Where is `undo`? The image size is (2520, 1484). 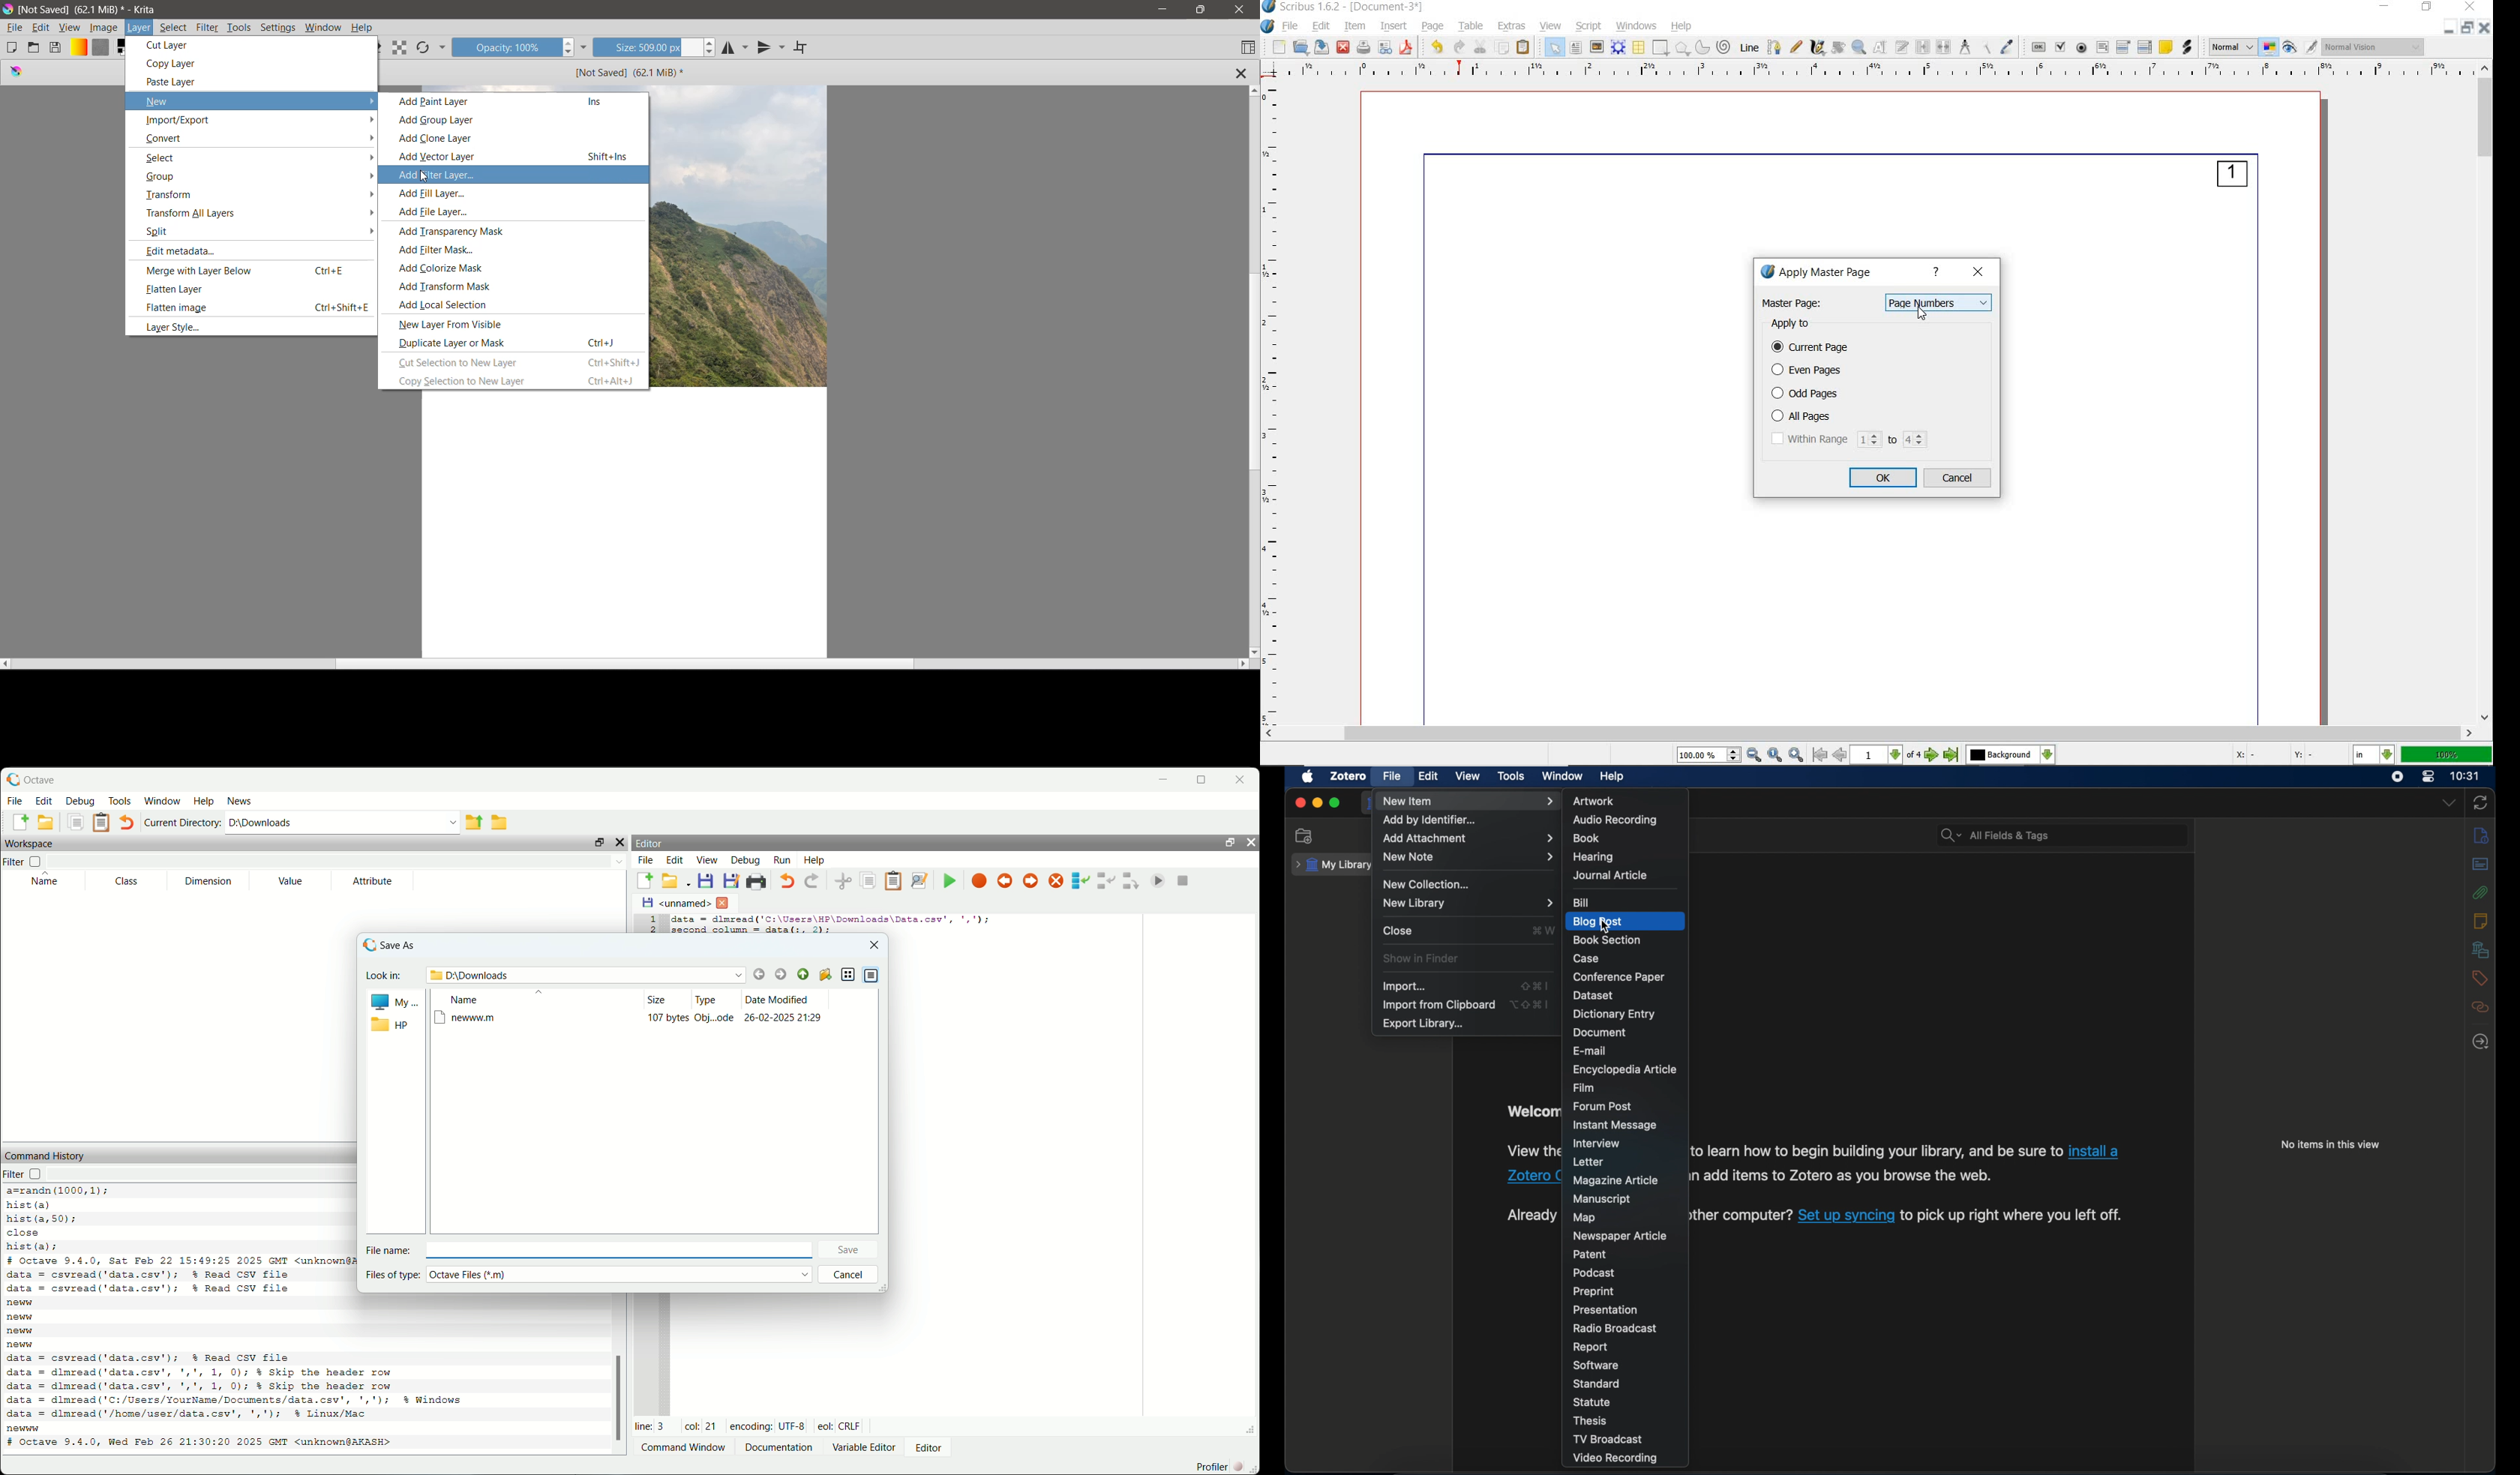 undo is located at coordinates (1436, 48).